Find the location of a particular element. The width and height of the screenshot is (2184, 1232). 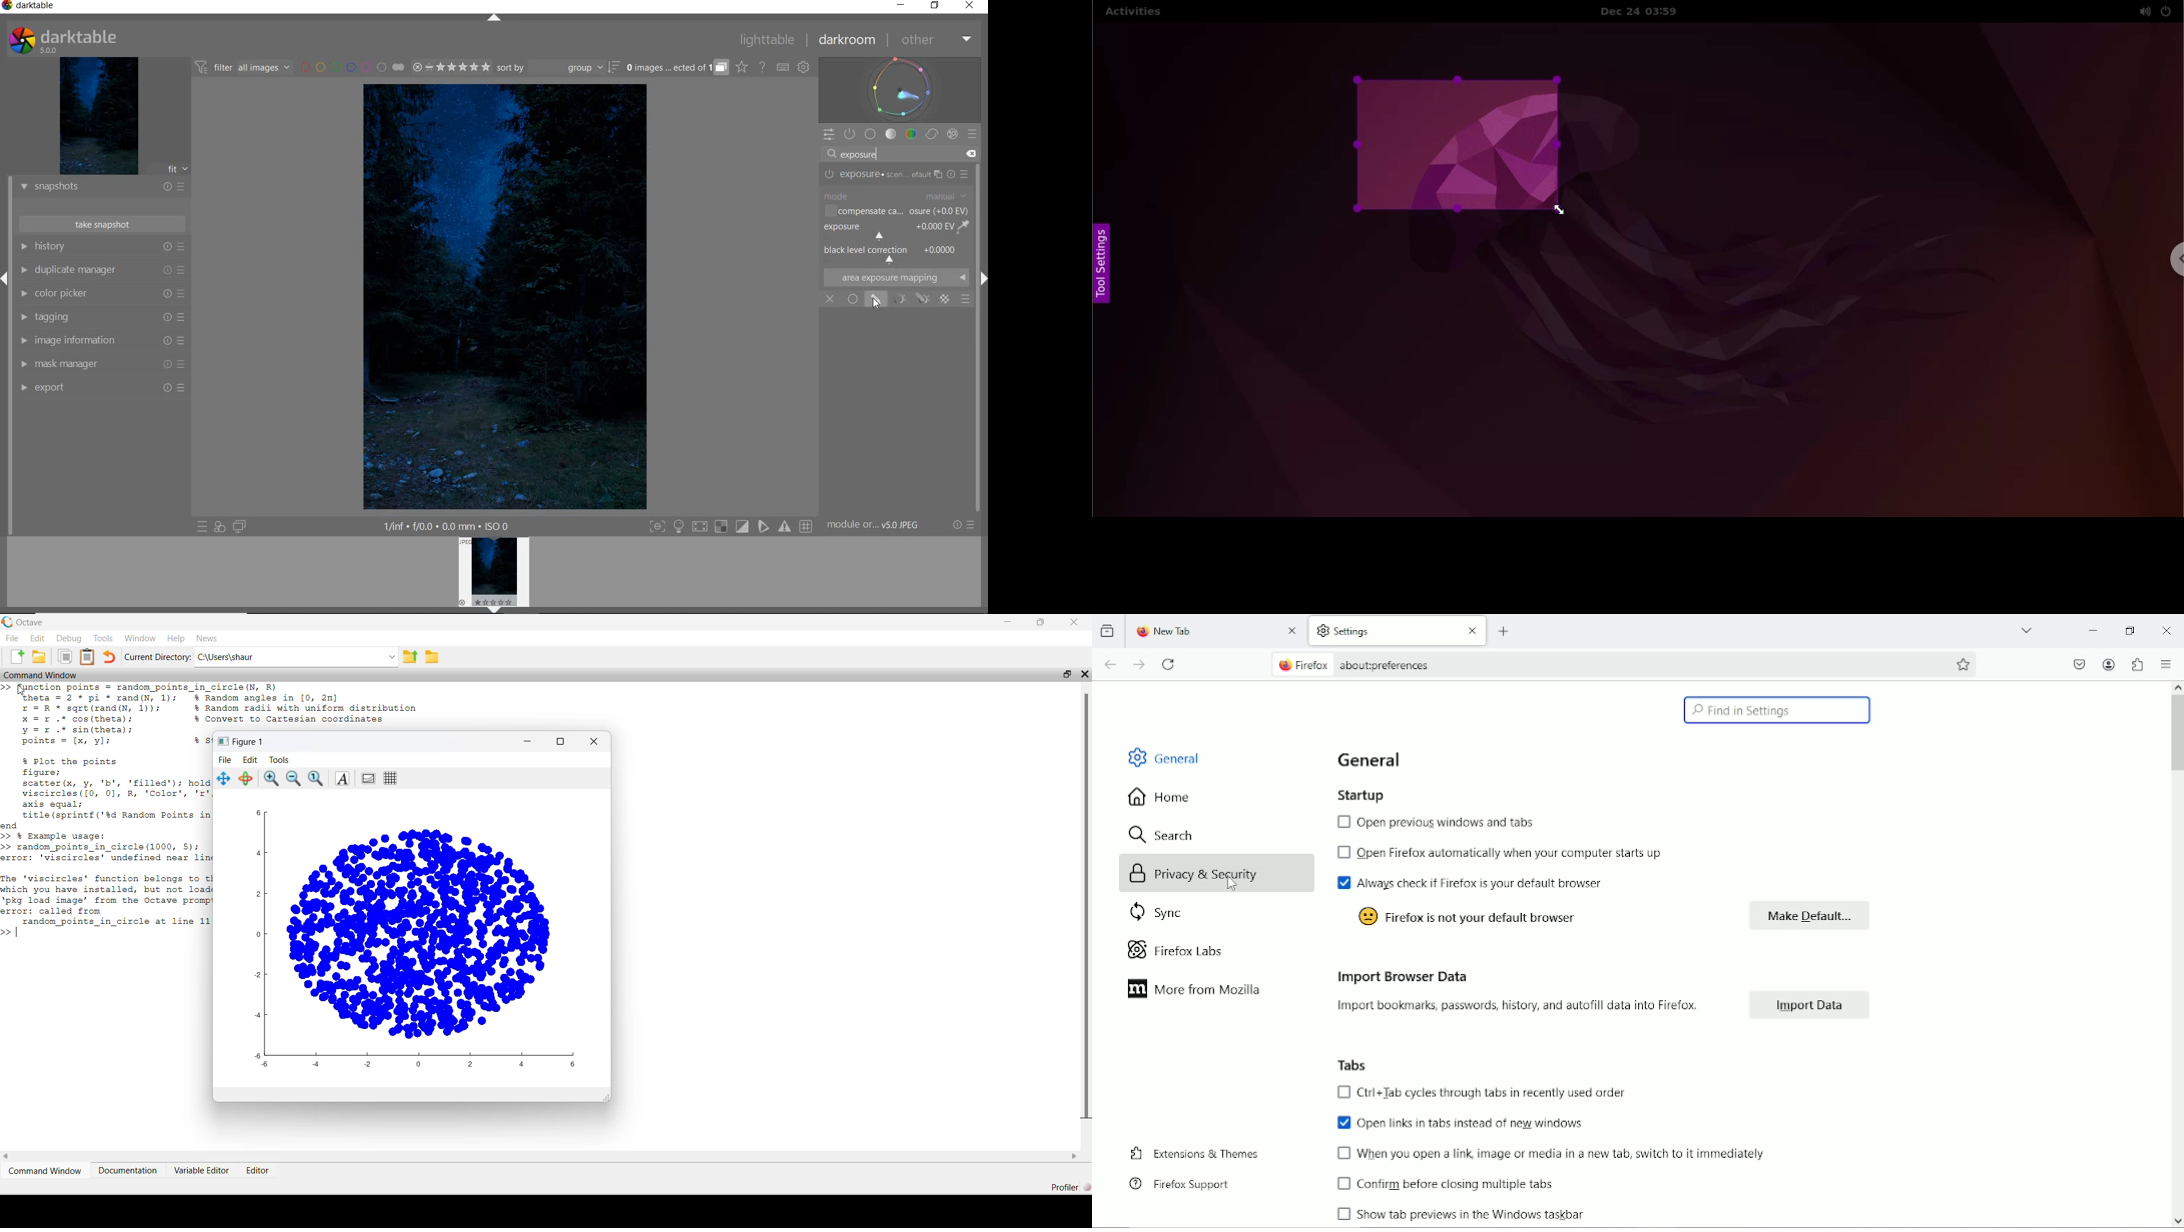

about:oreferences is located at coordinates (1393, 666).